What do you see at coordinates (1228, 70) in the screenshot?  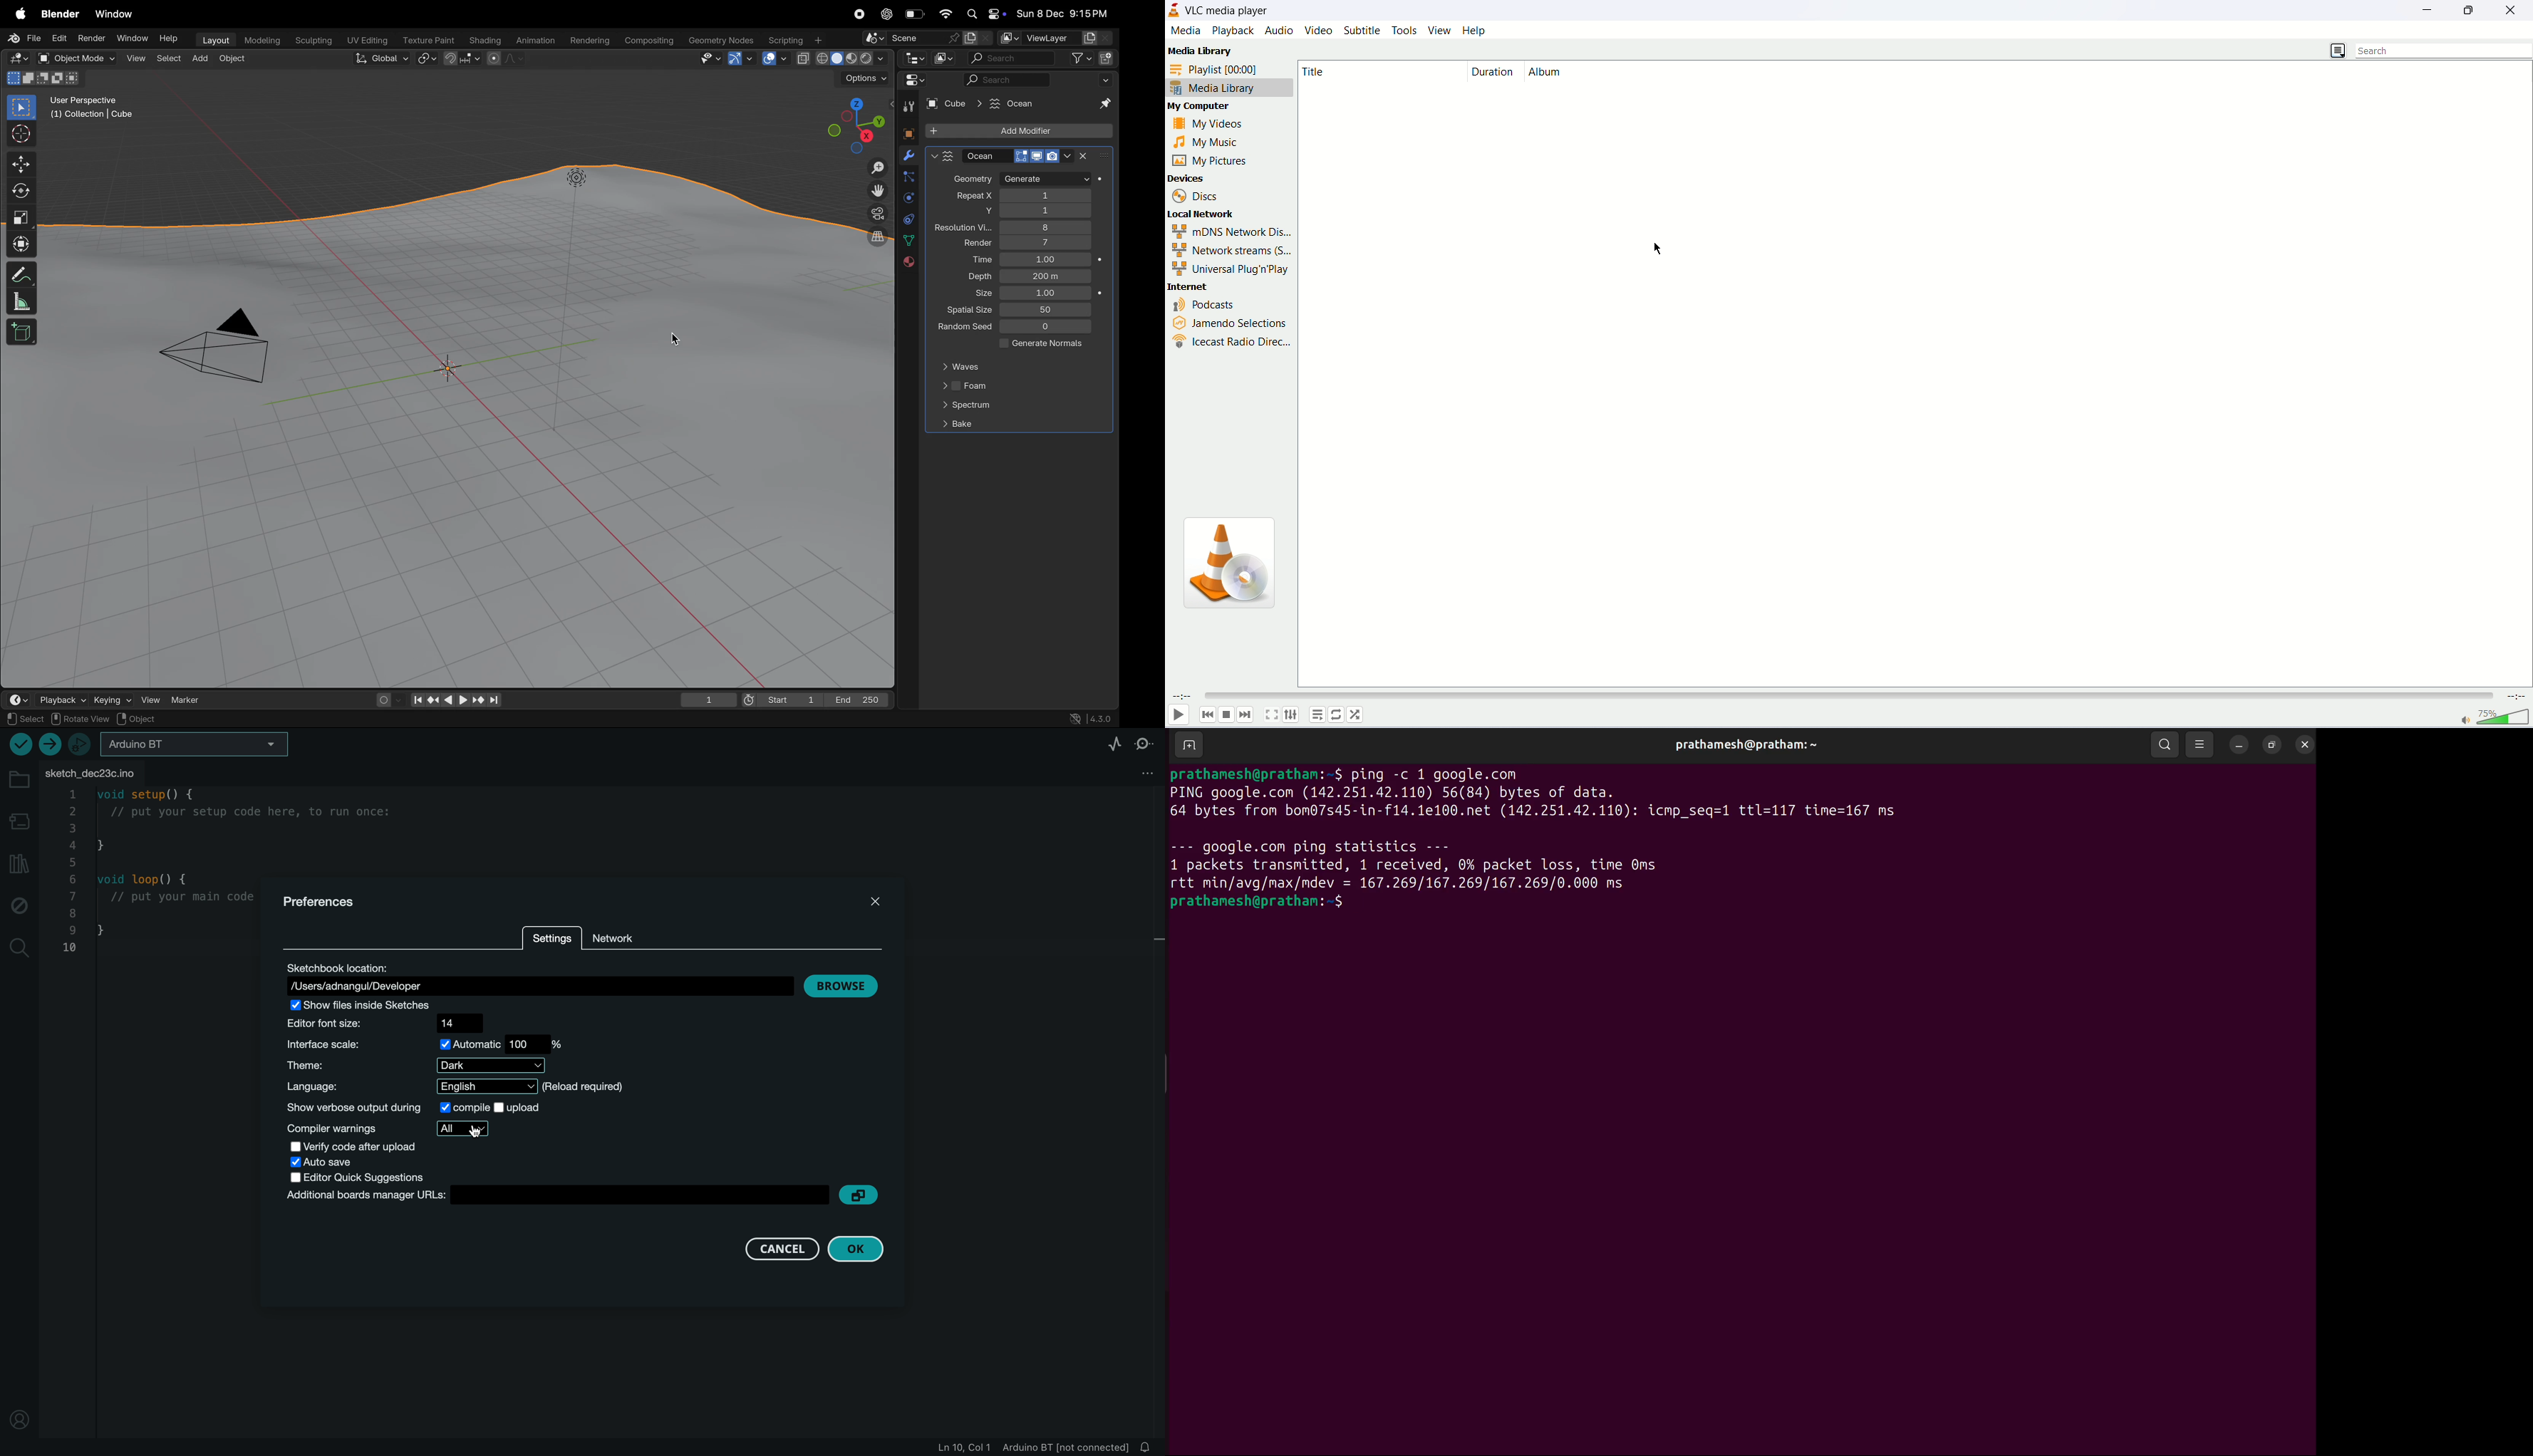 I see `playlist` at bounding box center [1228, 70].